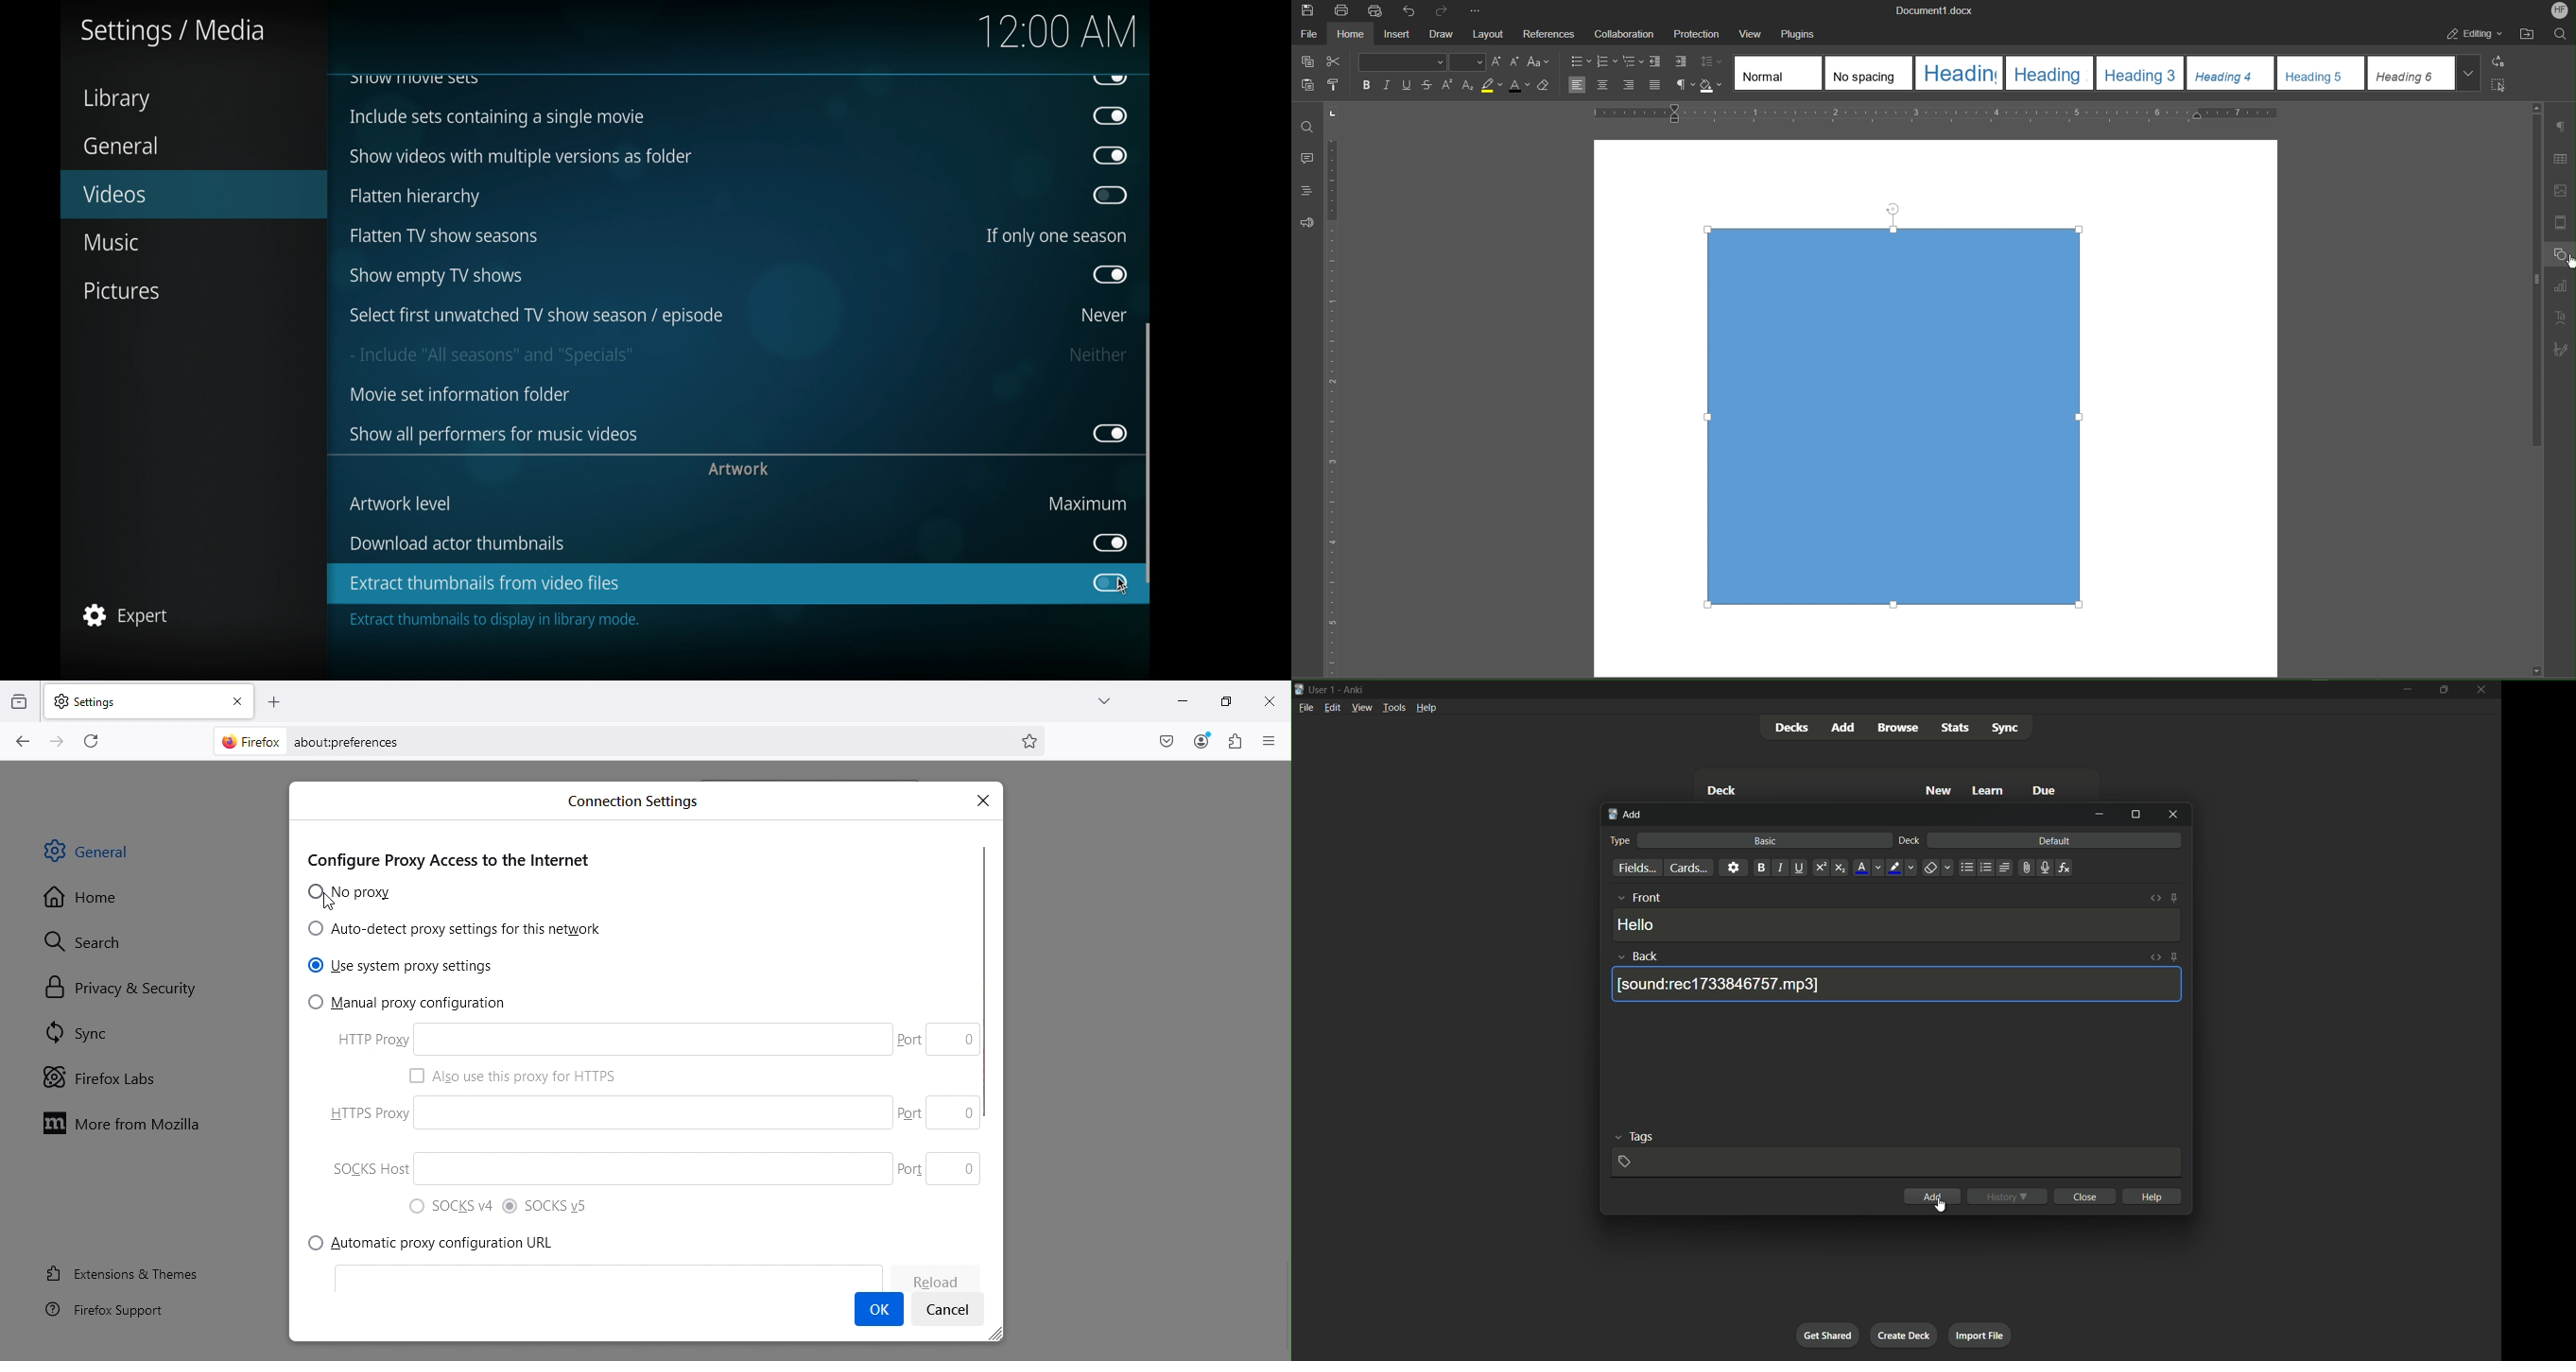 The width and height of the screenshot is (2576, 1372). What do you see at coordinates (1056, 236) in the screenshot?
I see `if only one season` at bounding box center [1056, 236].